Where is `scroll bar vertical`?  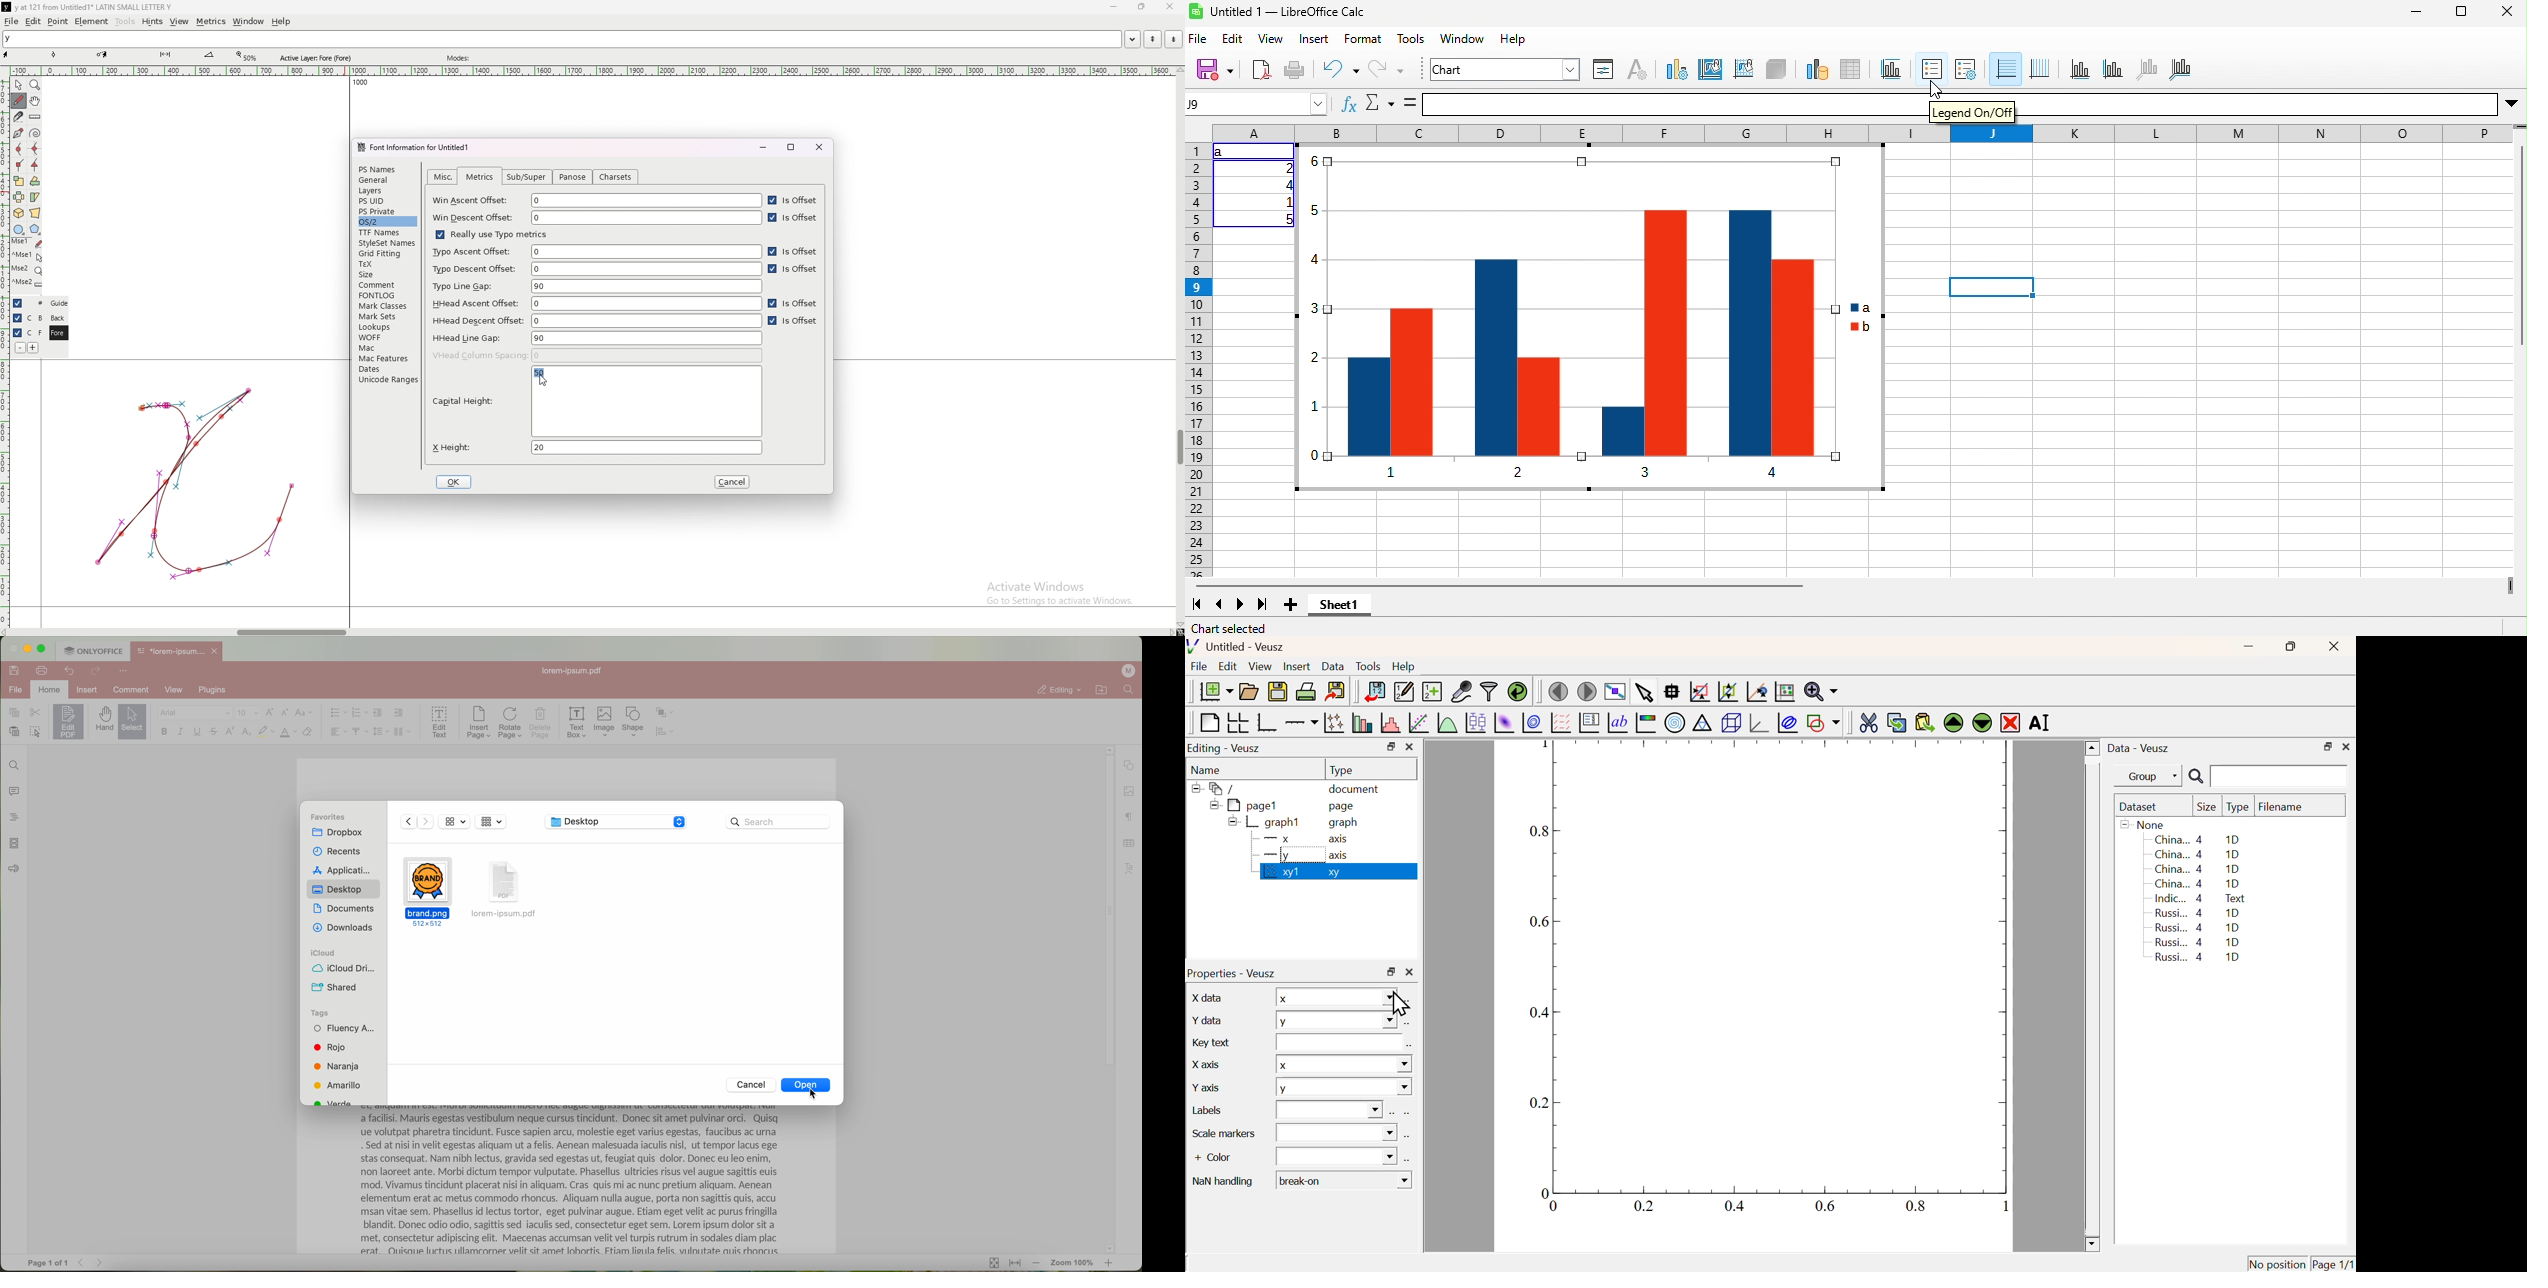
scroll bar vertical is located at coordinates (1180, 448).